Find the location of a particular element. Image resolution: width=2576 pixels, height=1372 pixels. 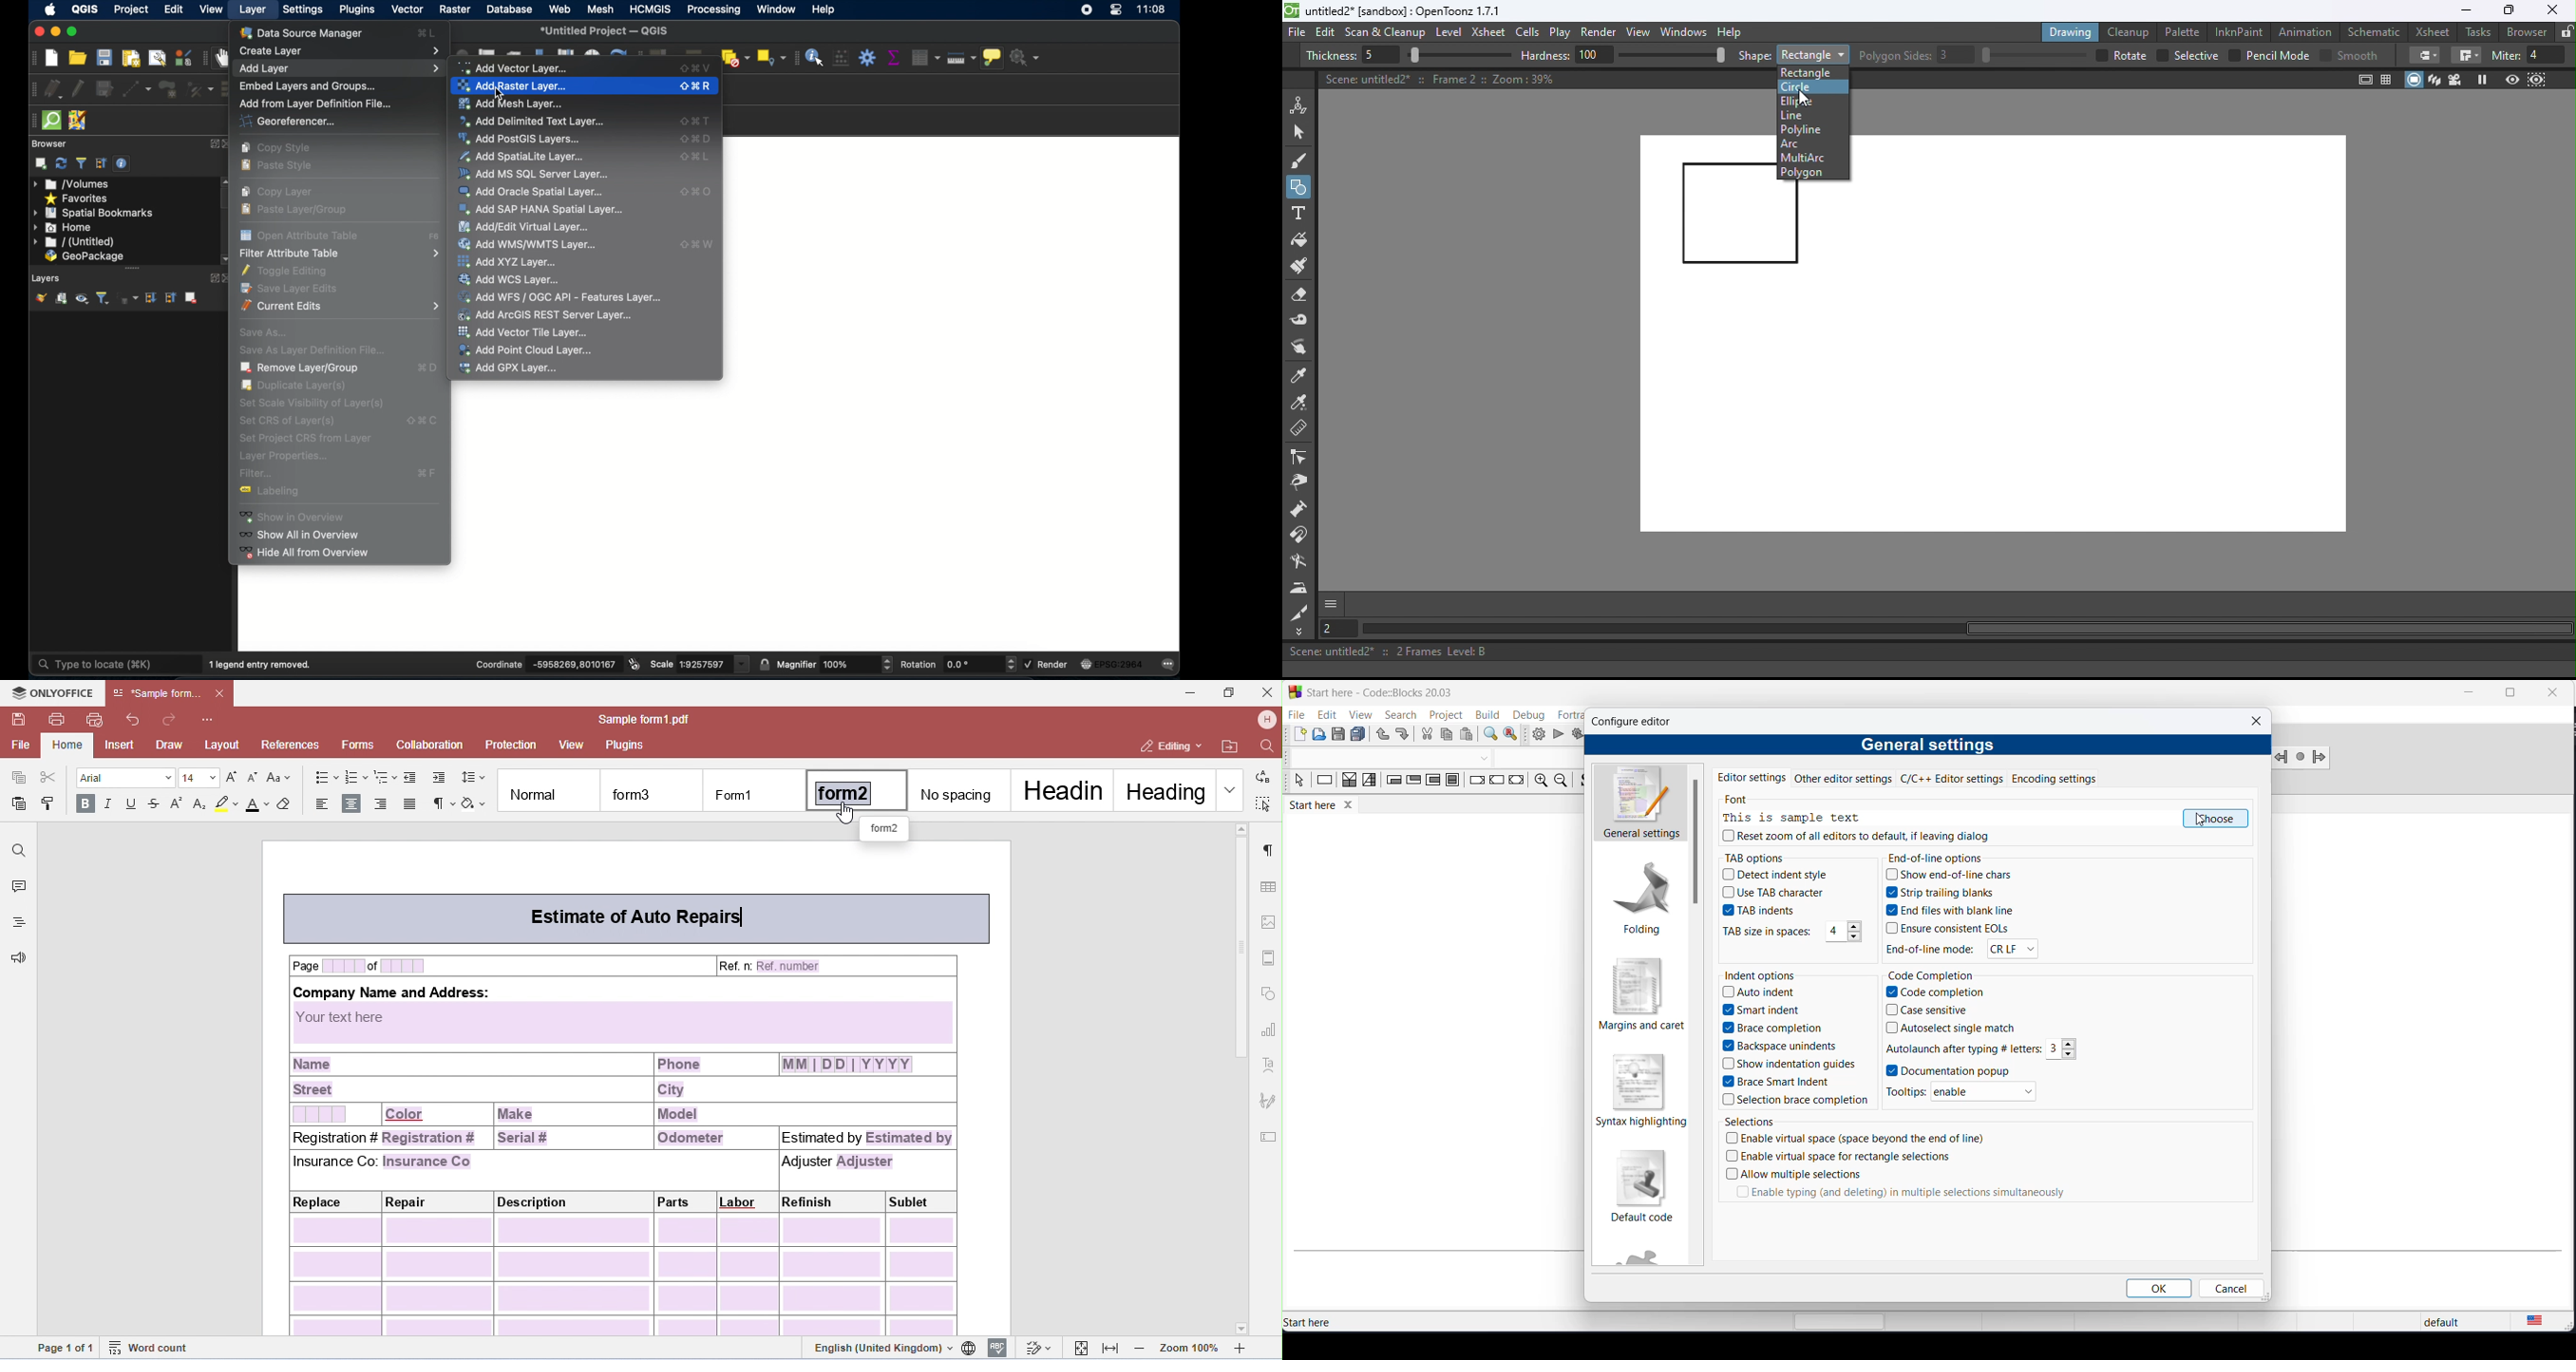

block instruction is located at coordinates (1452, 781).